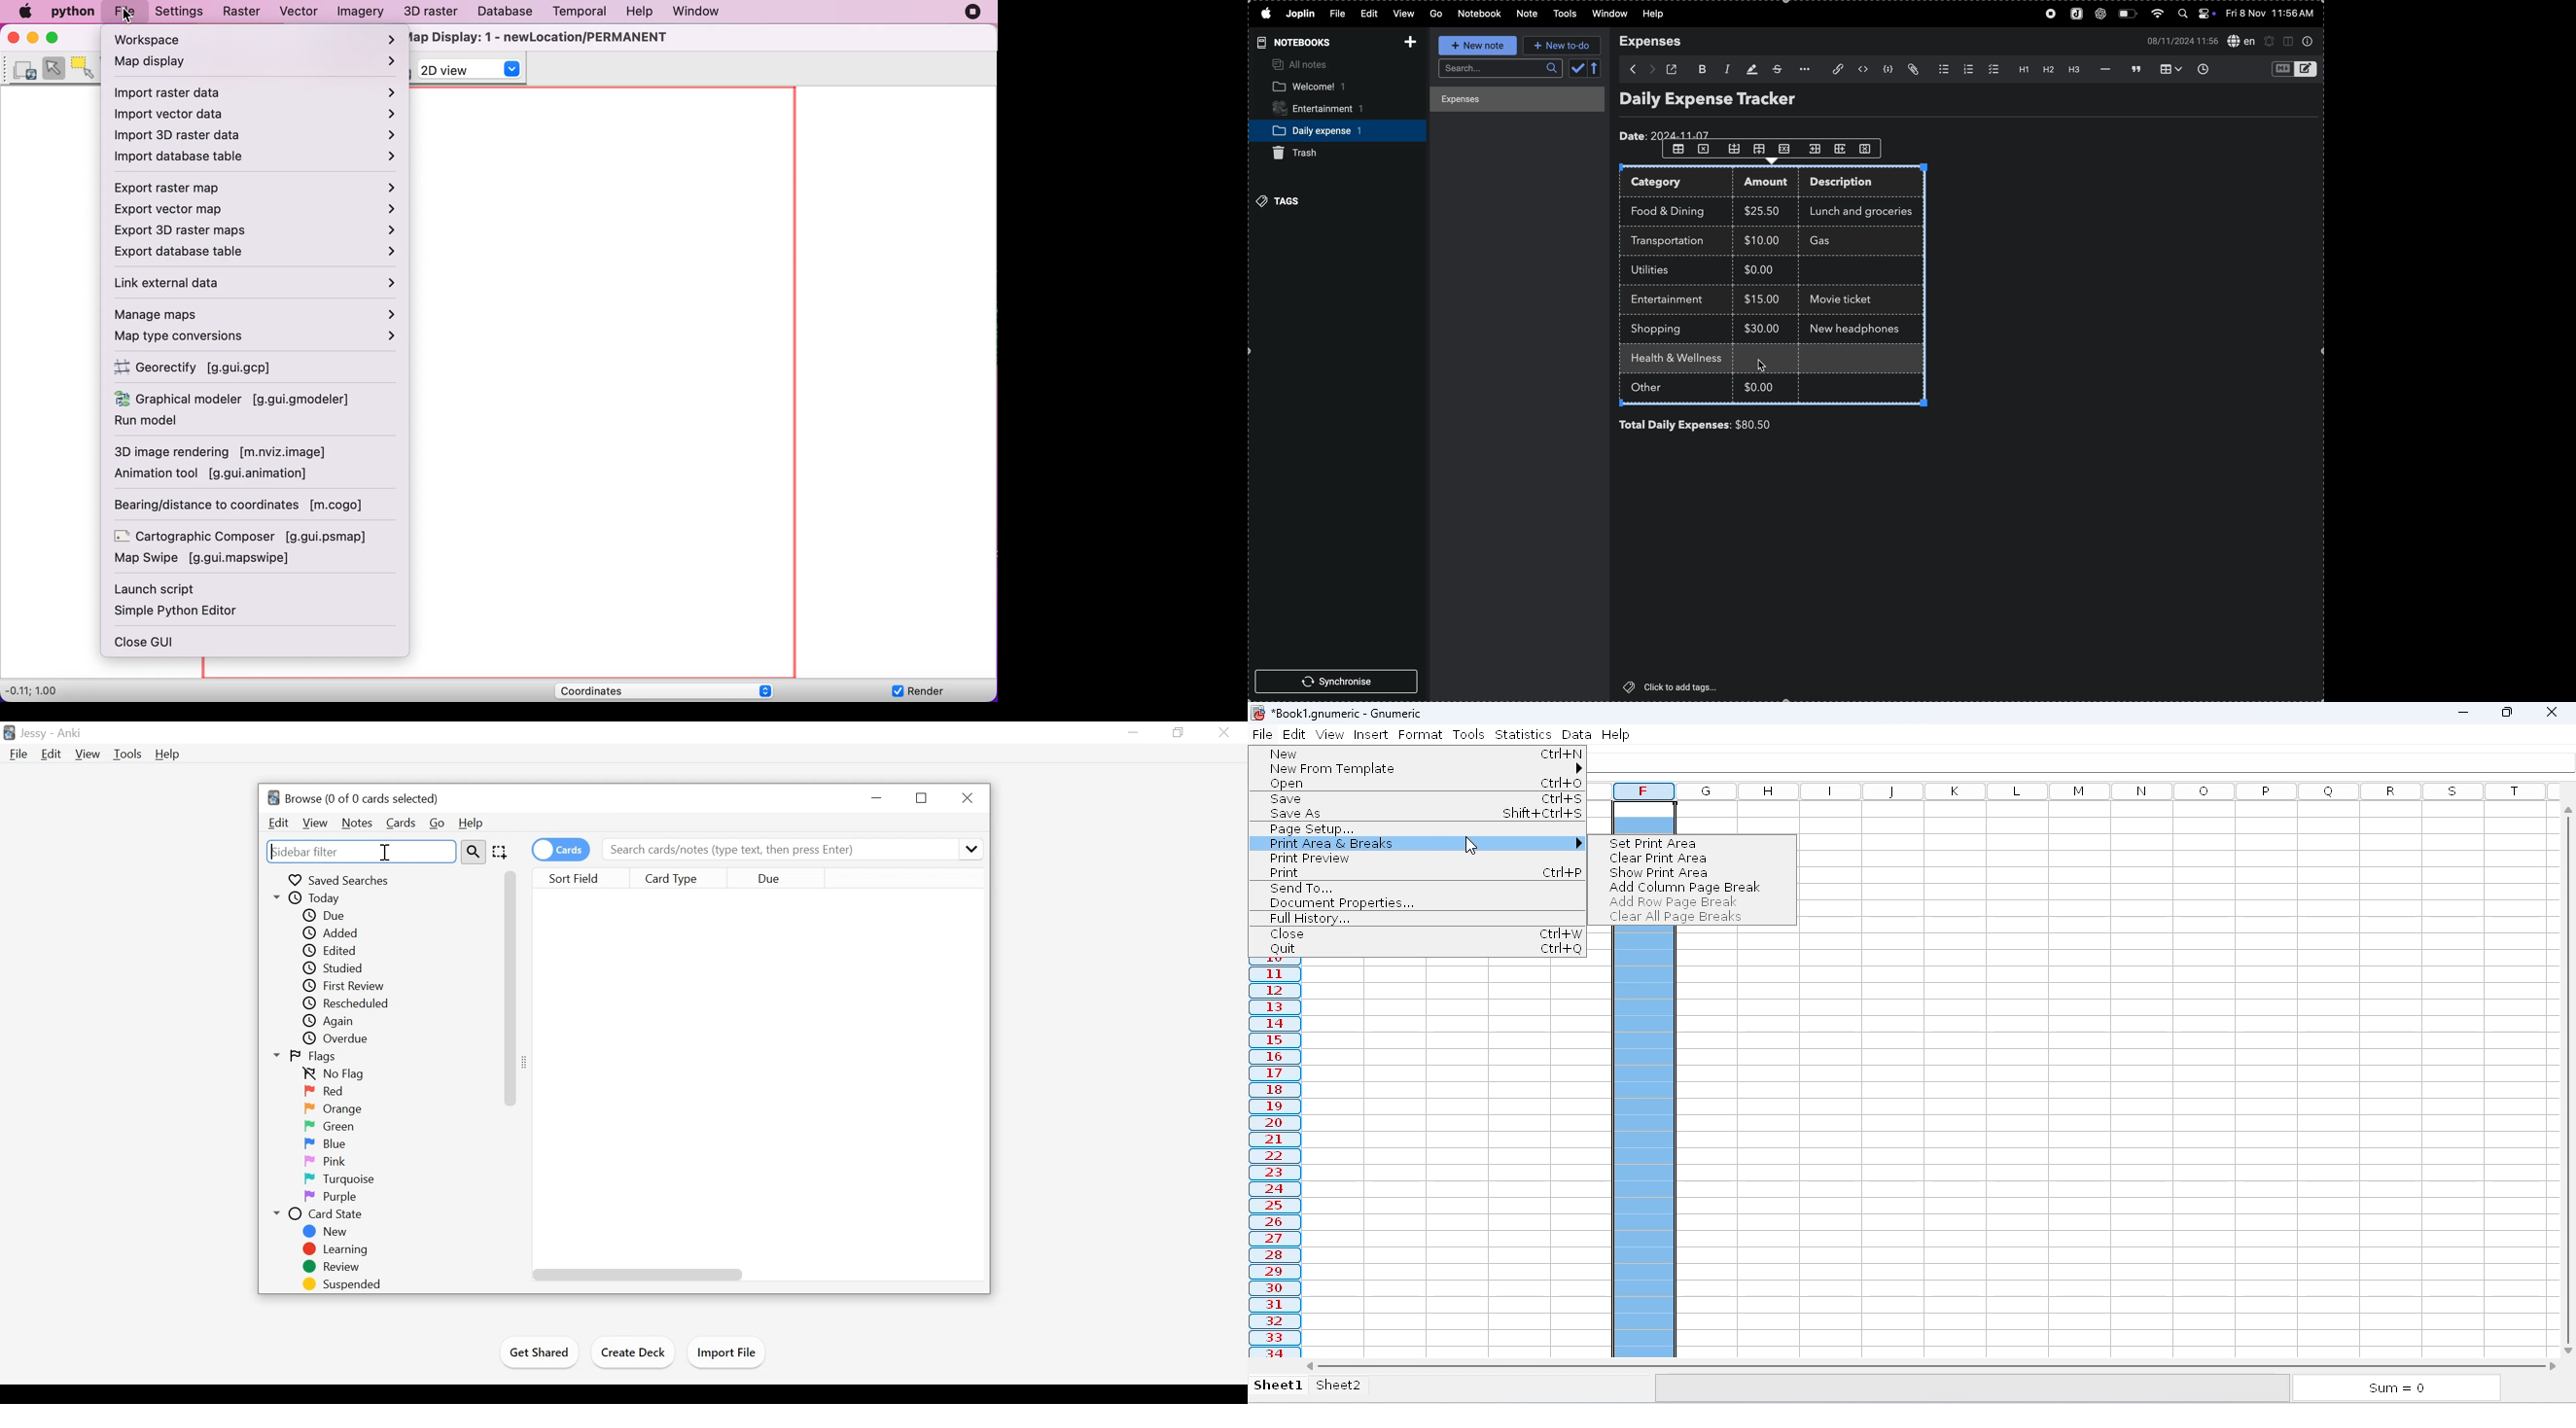 The height and width of the screenshot is (1428, 2576). I want to click on Blue, so click(333, 1145).